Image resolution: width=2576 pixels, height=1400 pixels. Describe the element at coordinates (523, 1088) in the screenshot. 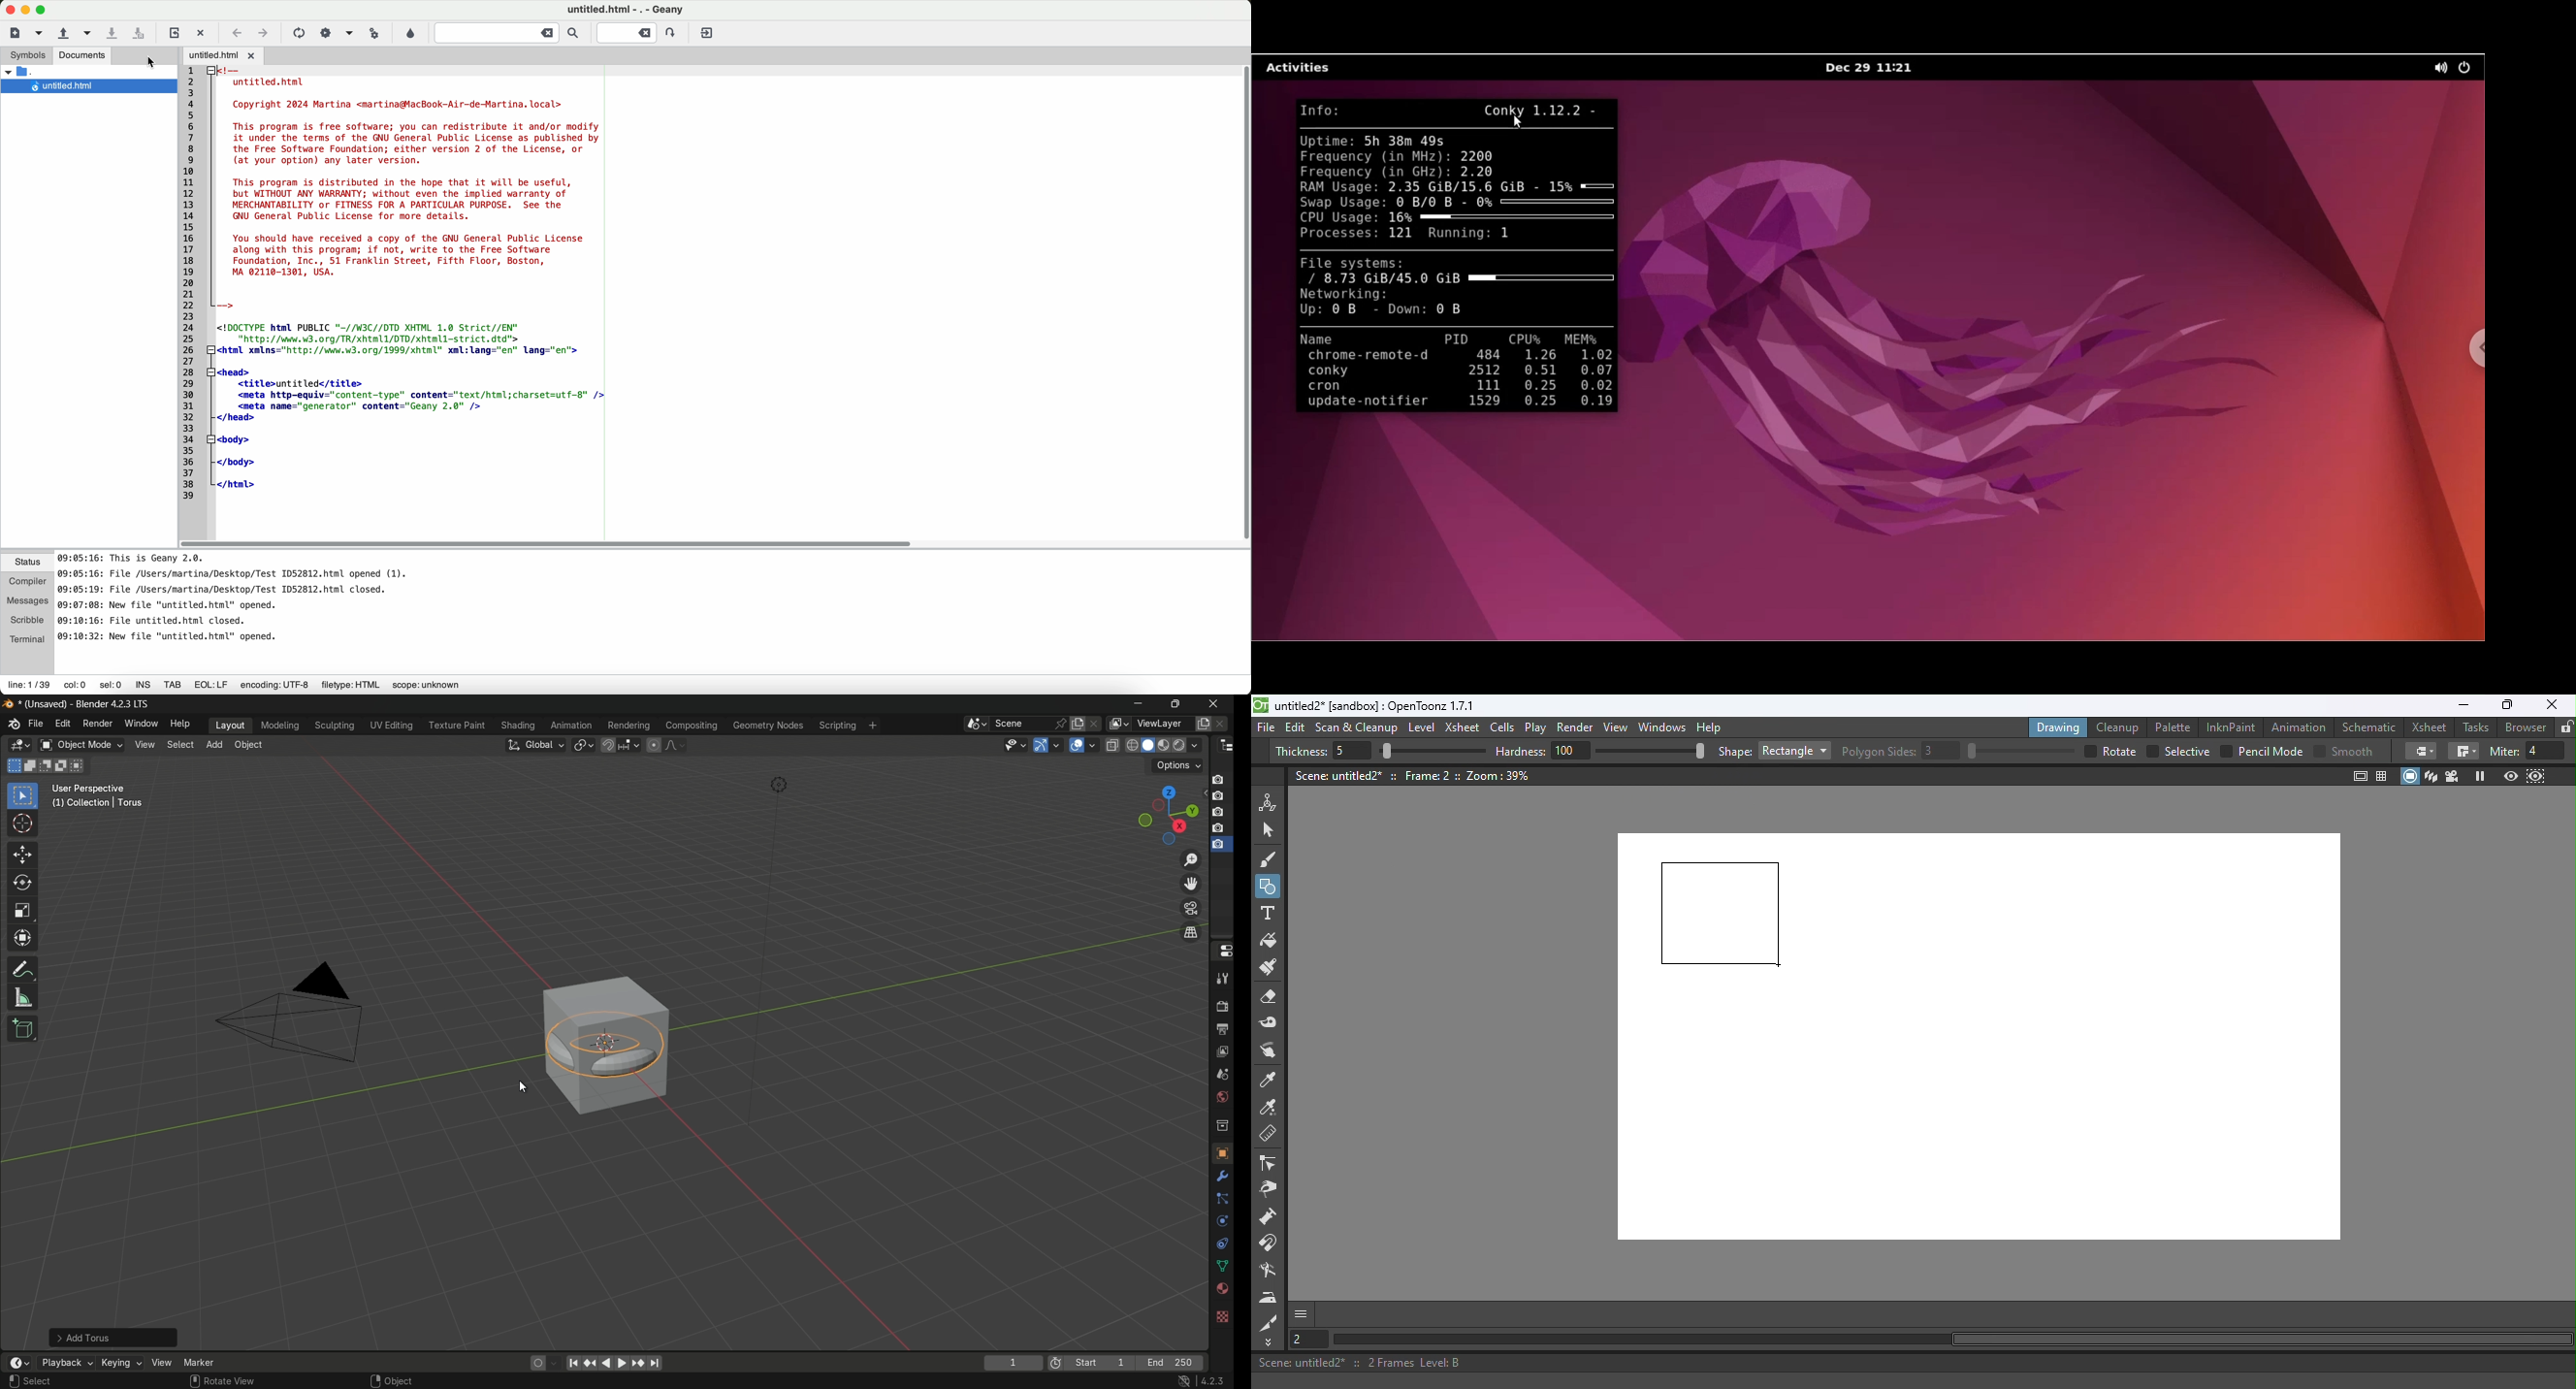

I see `cursor` at that location.